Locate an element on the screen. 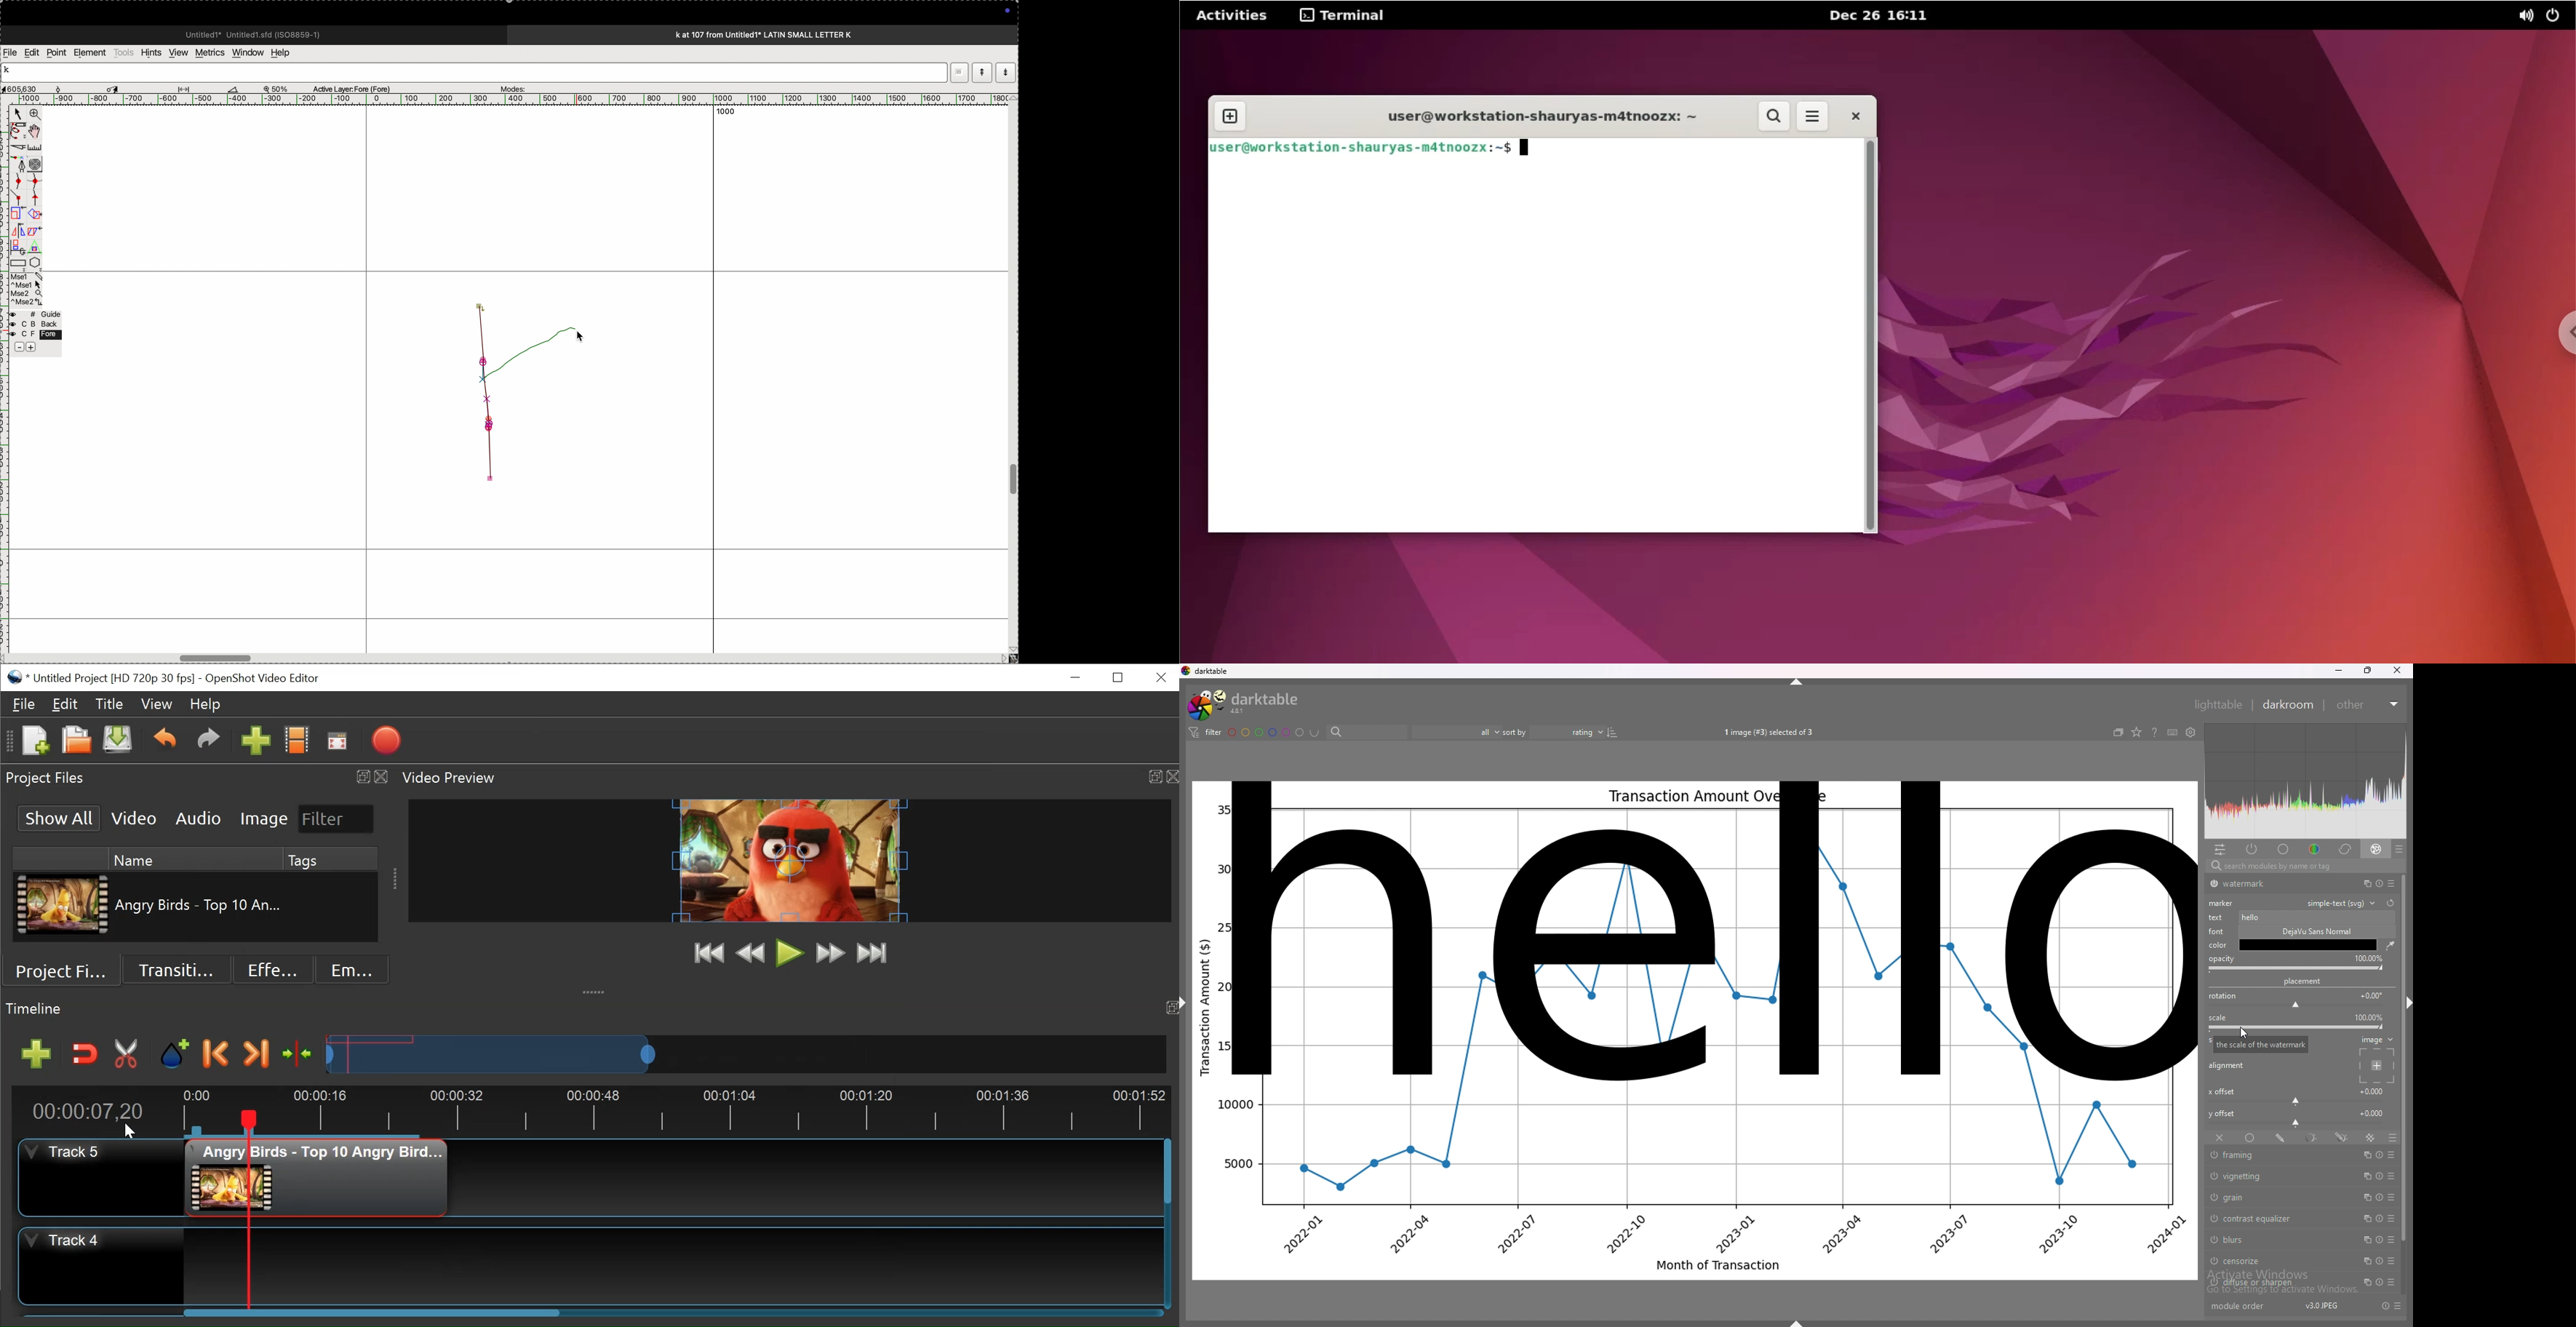 This screenshot has width=2576, height=1344. Project Files is located at coordinates (195, 778).